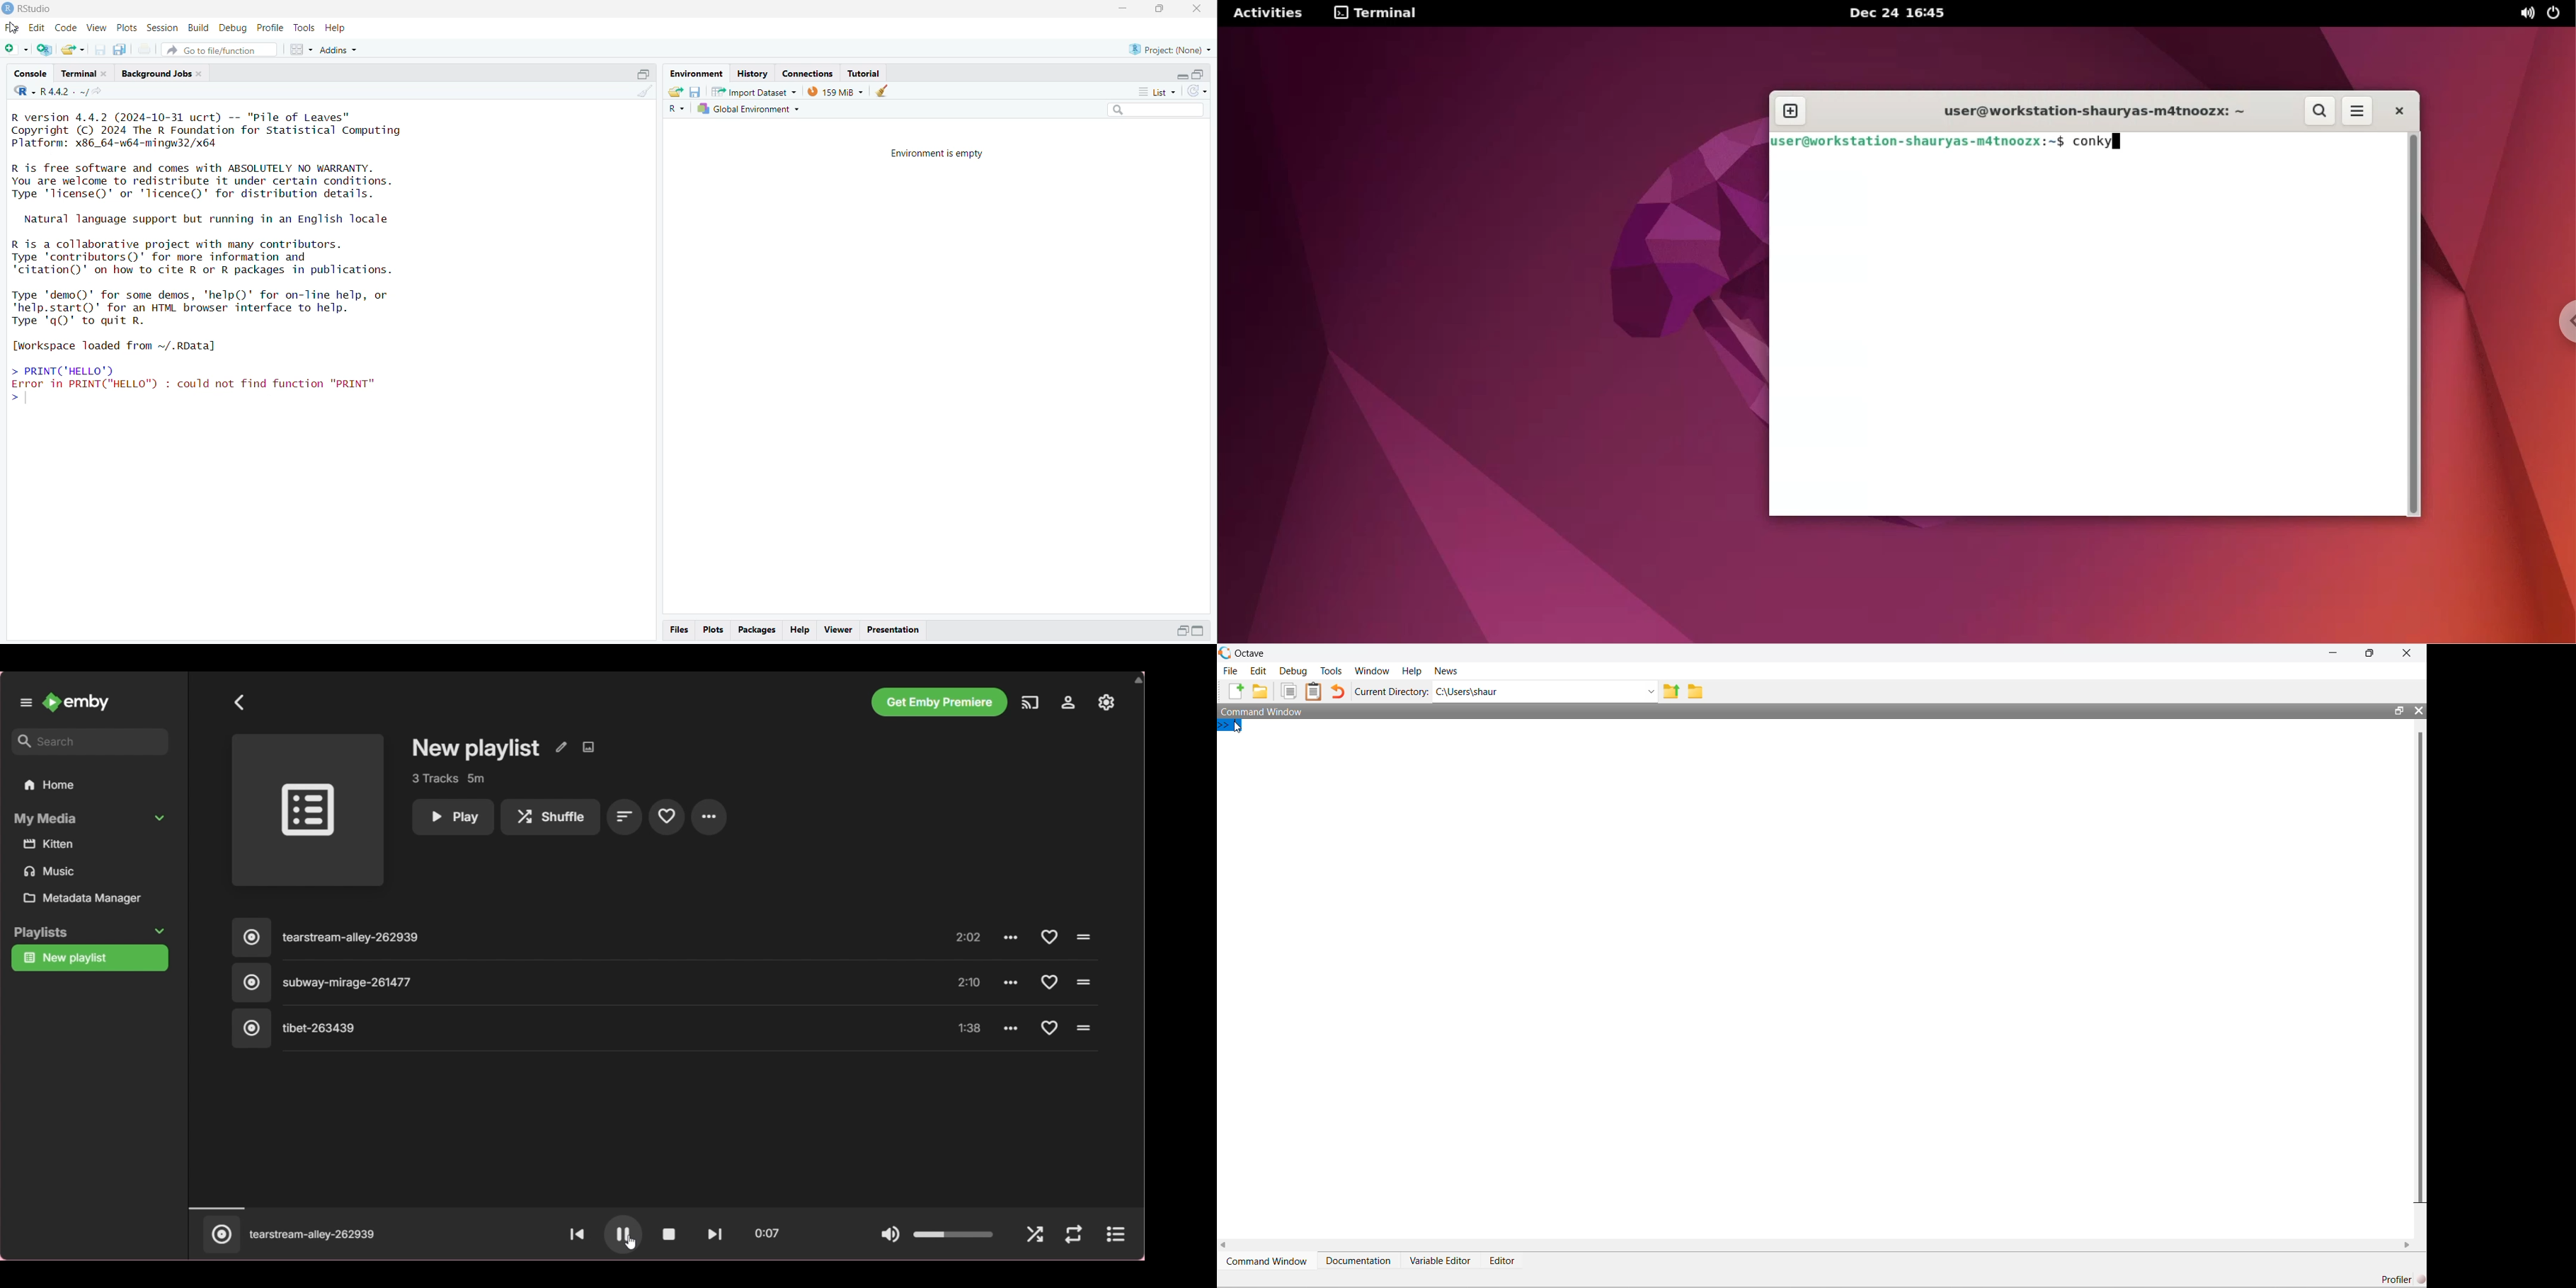 The image size is (2576, 1288). Describe the element at coordinates (561, 747) in the screenshot. I see `Edit metadata` at that location.